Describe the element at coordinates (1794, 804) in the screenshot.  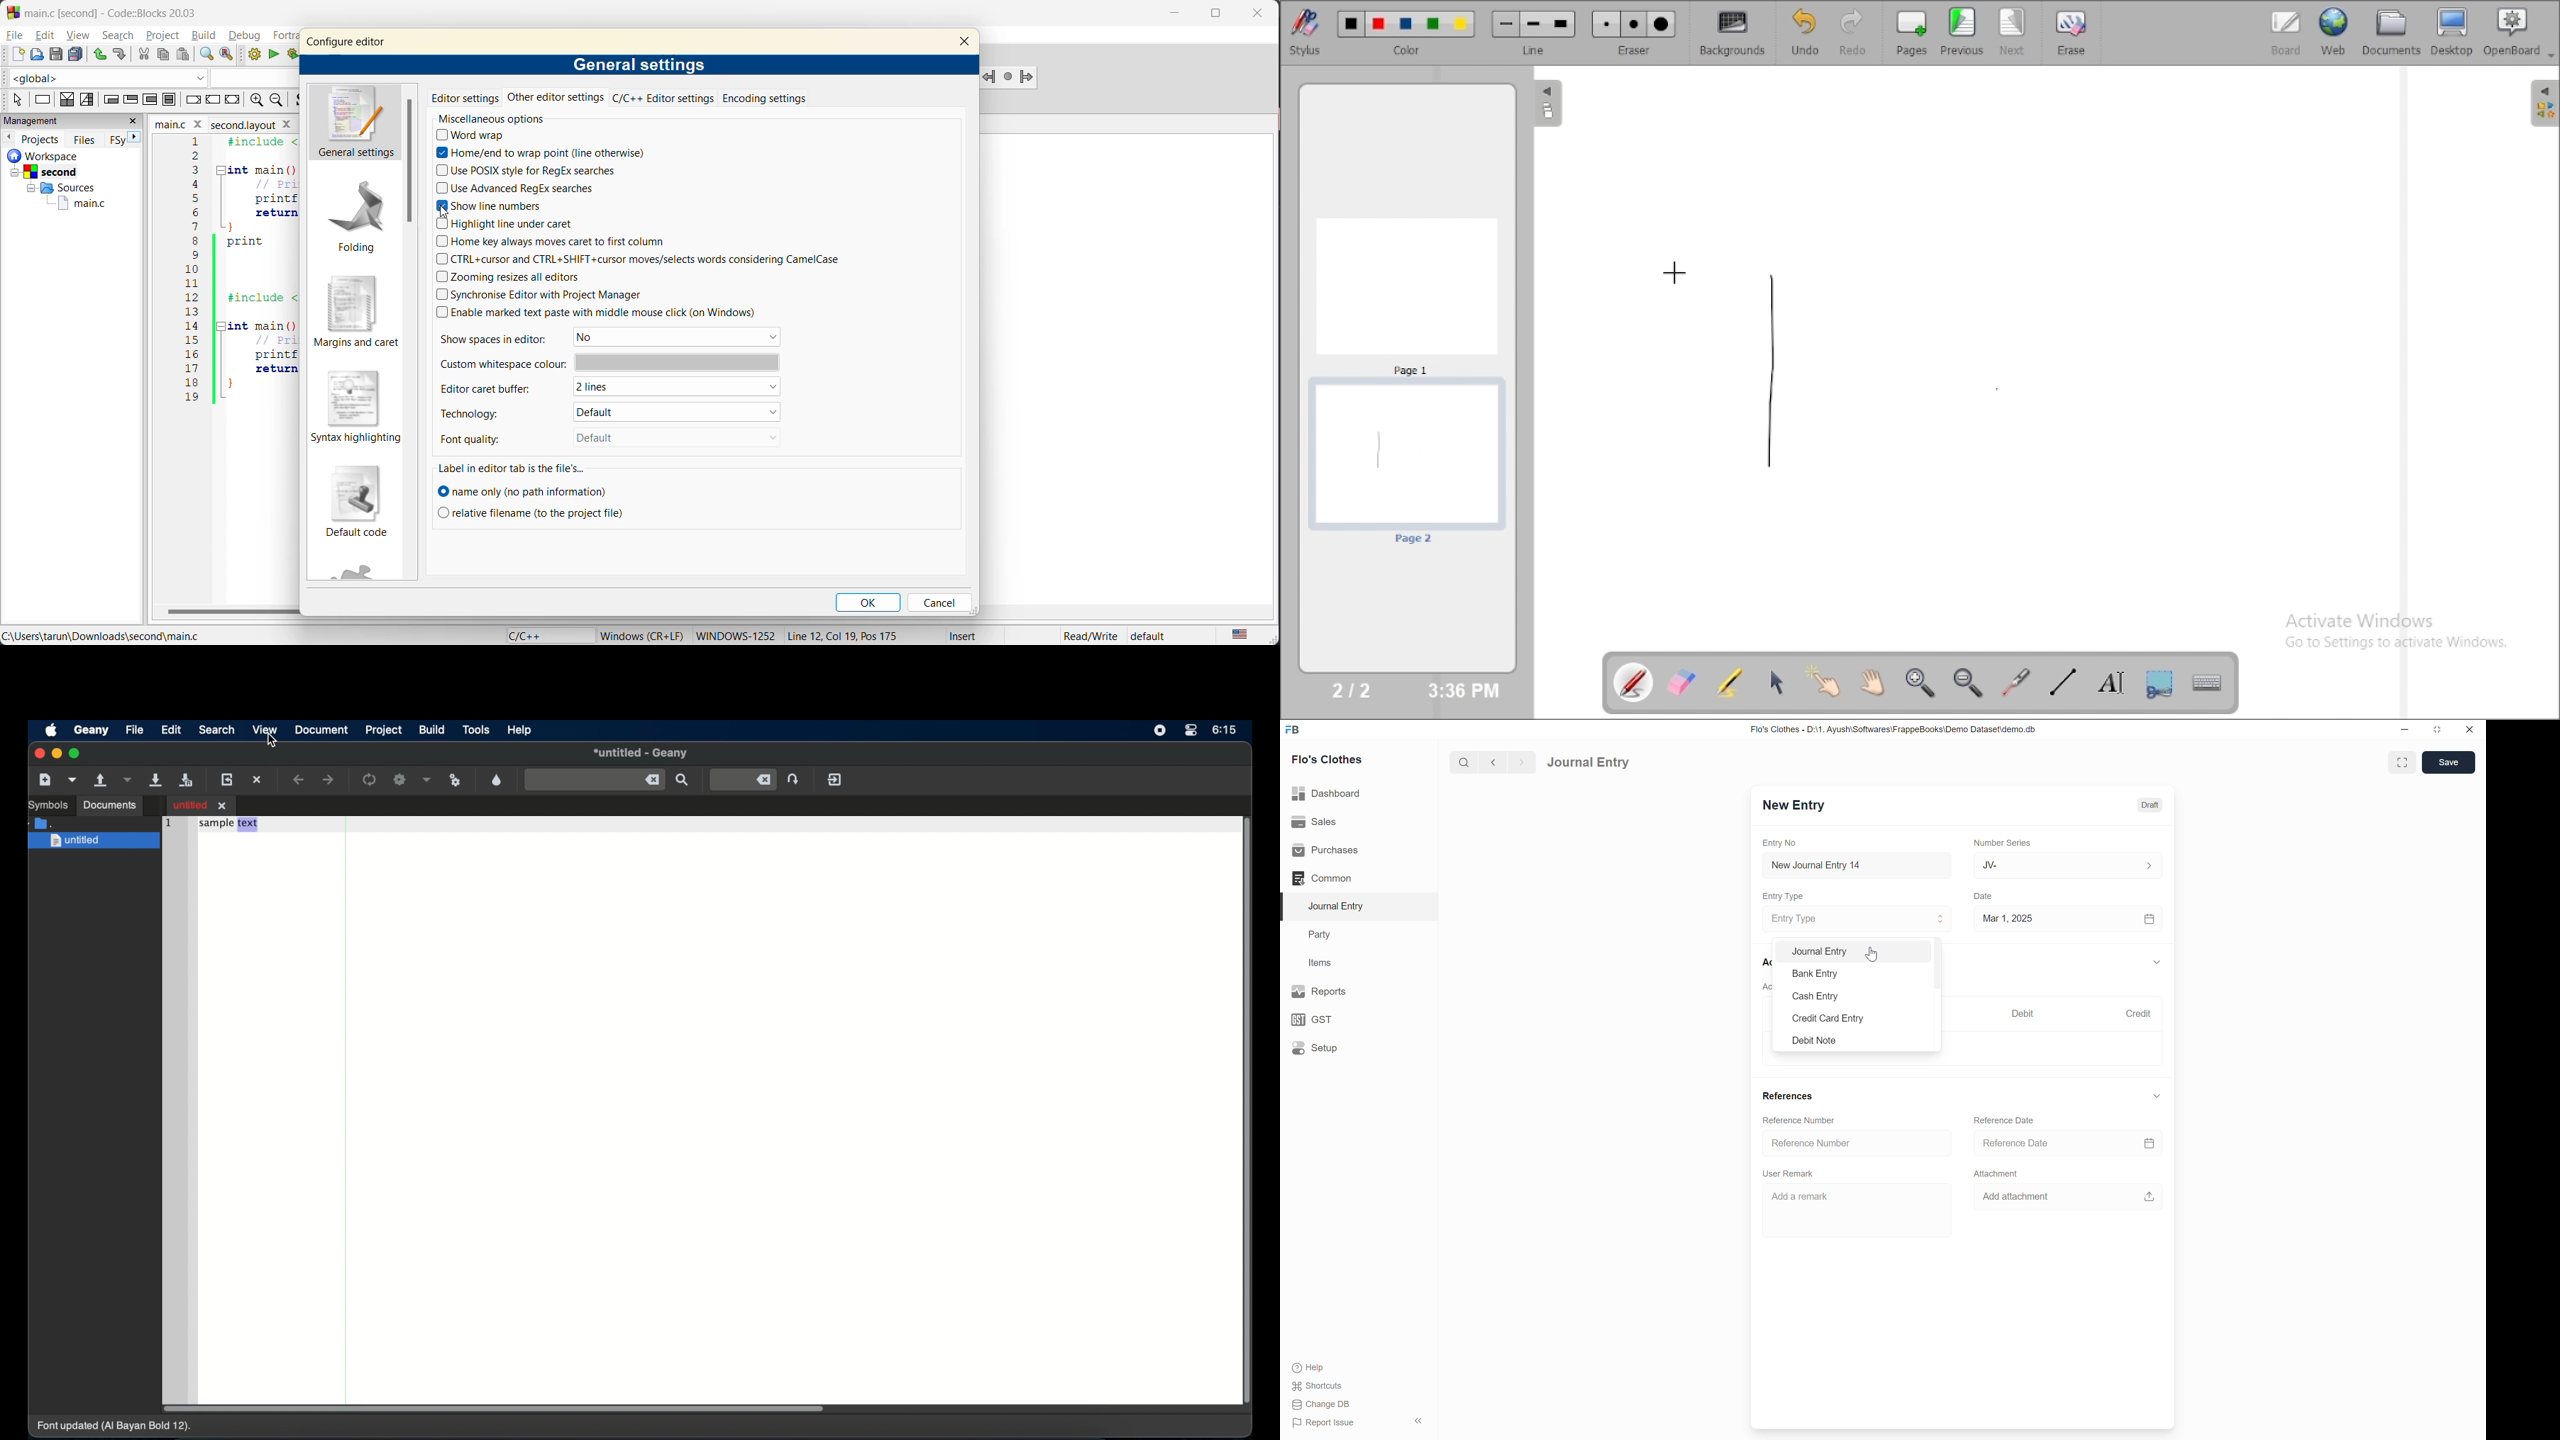
I see `New Entry` at that location.